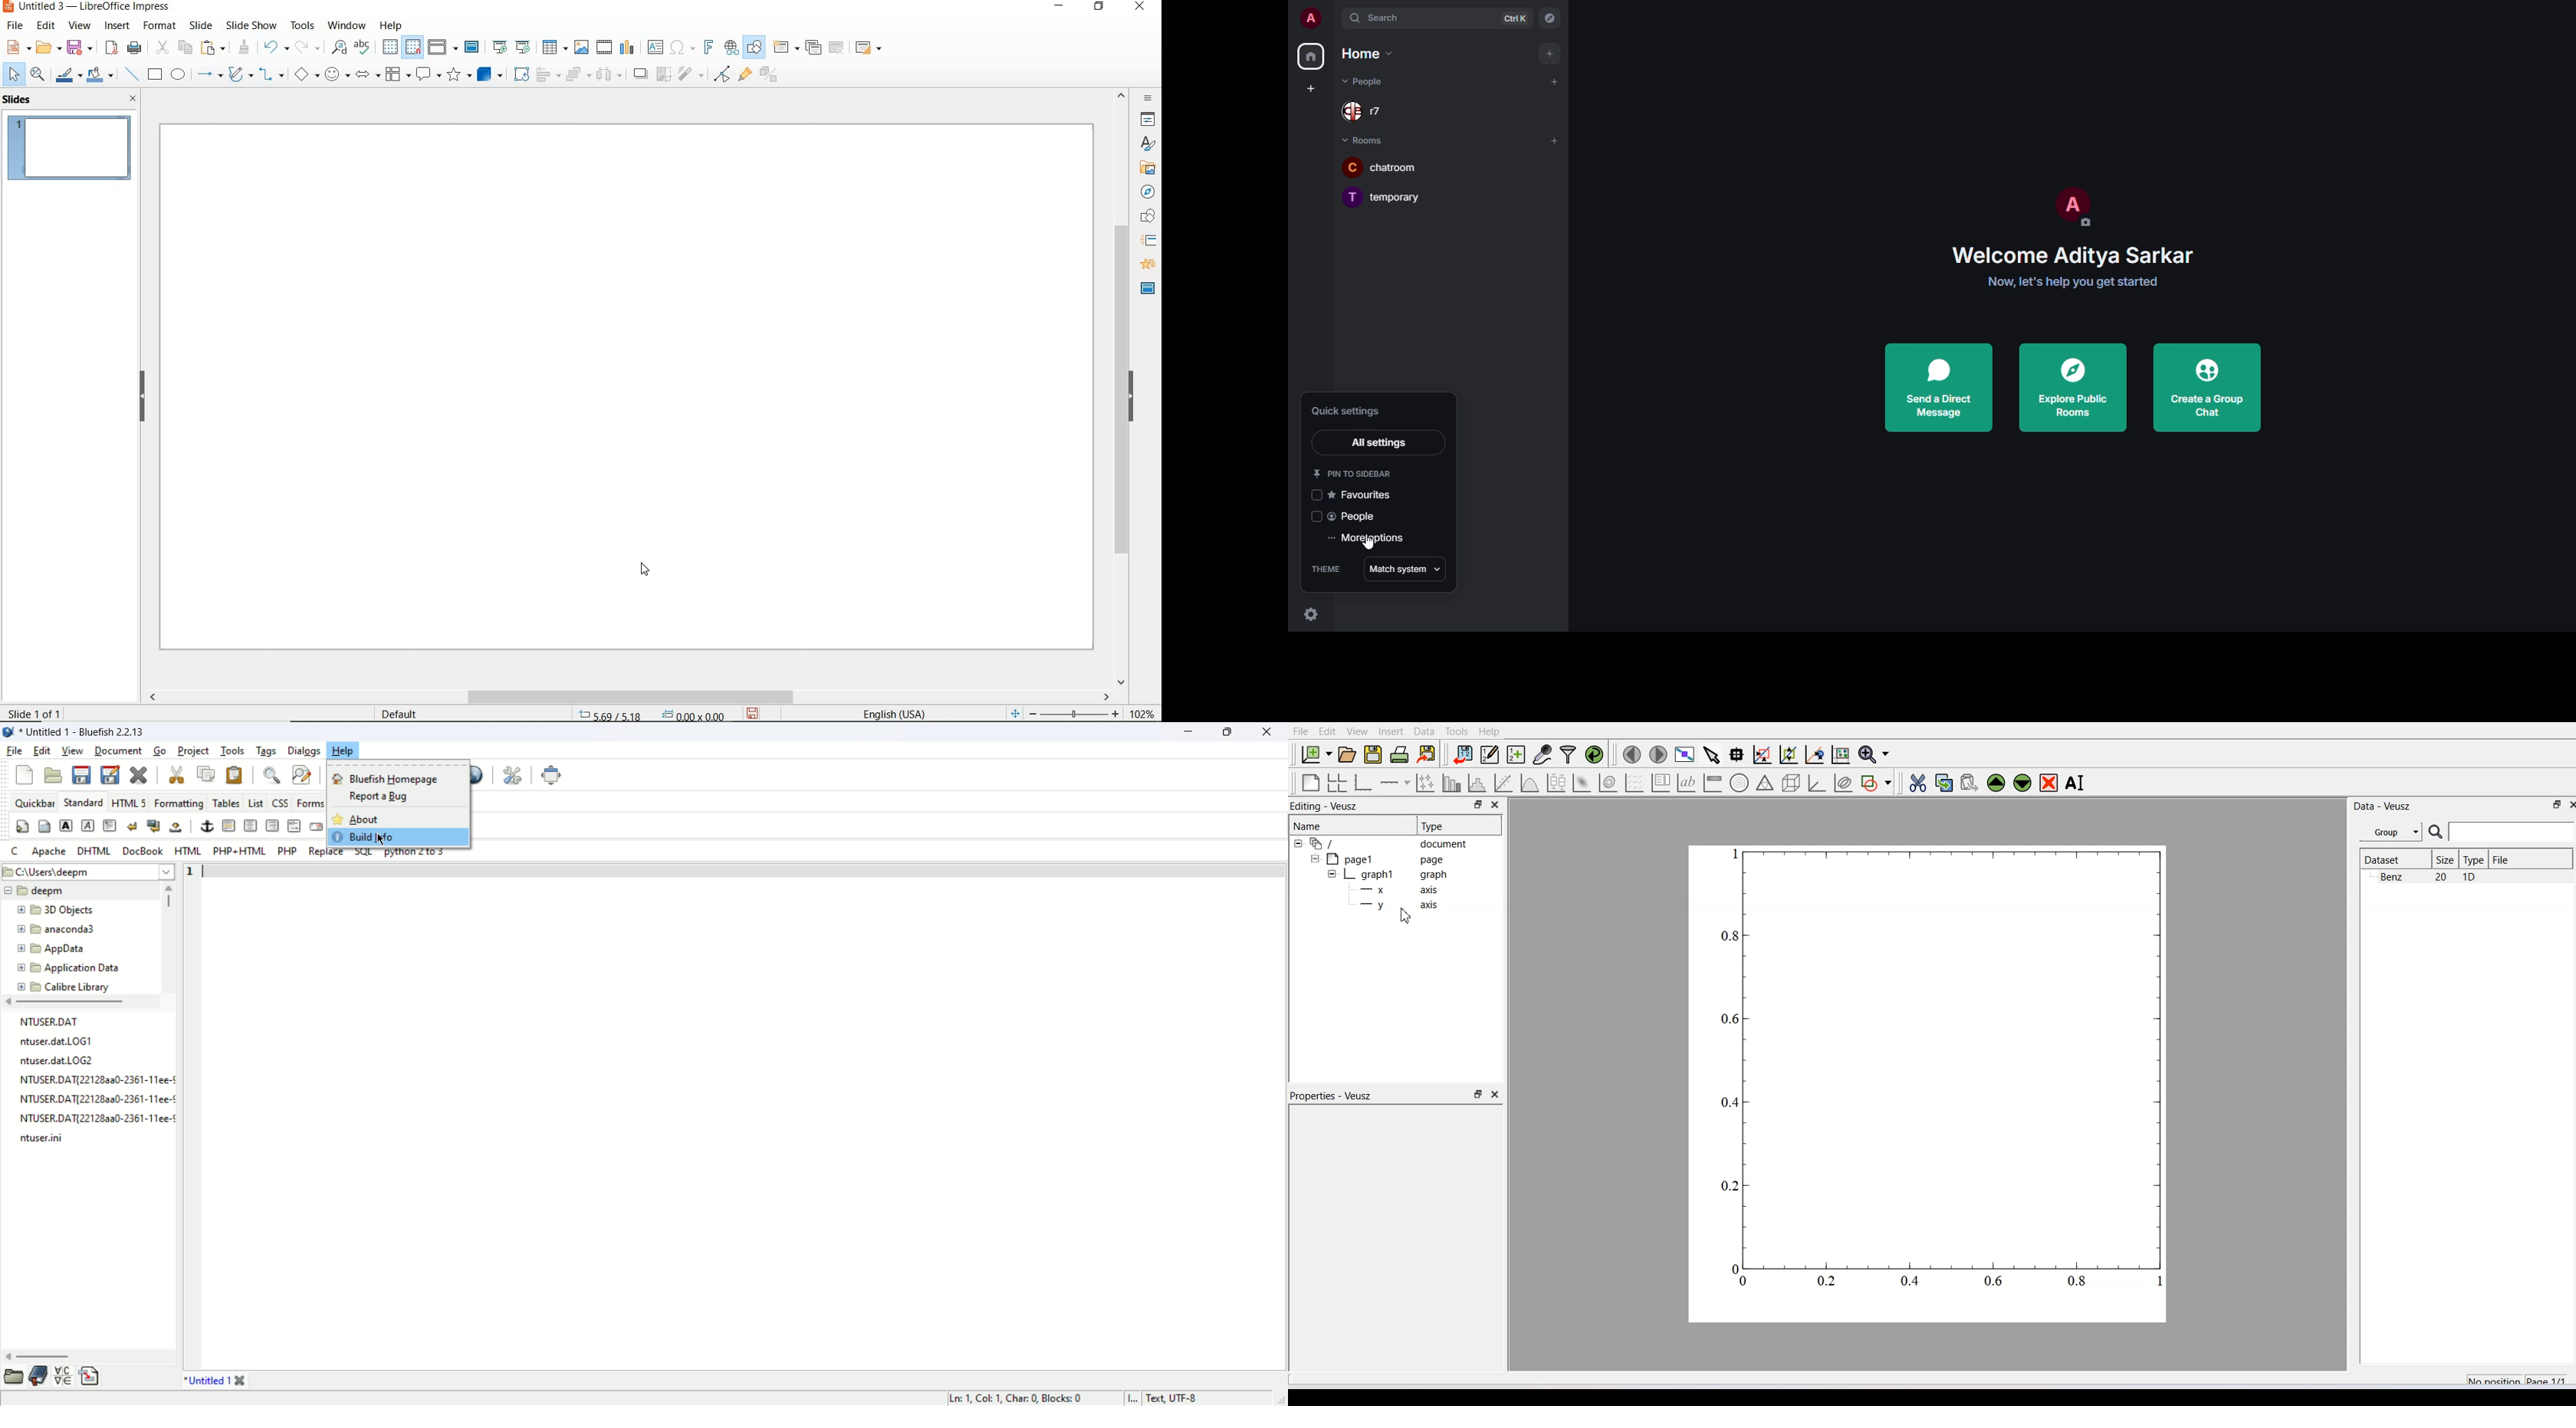  What do you see at coordinates (1395, 783) in the screenshot?
I see `Add an axis to the Plot` at bounding box center [1395, 783].